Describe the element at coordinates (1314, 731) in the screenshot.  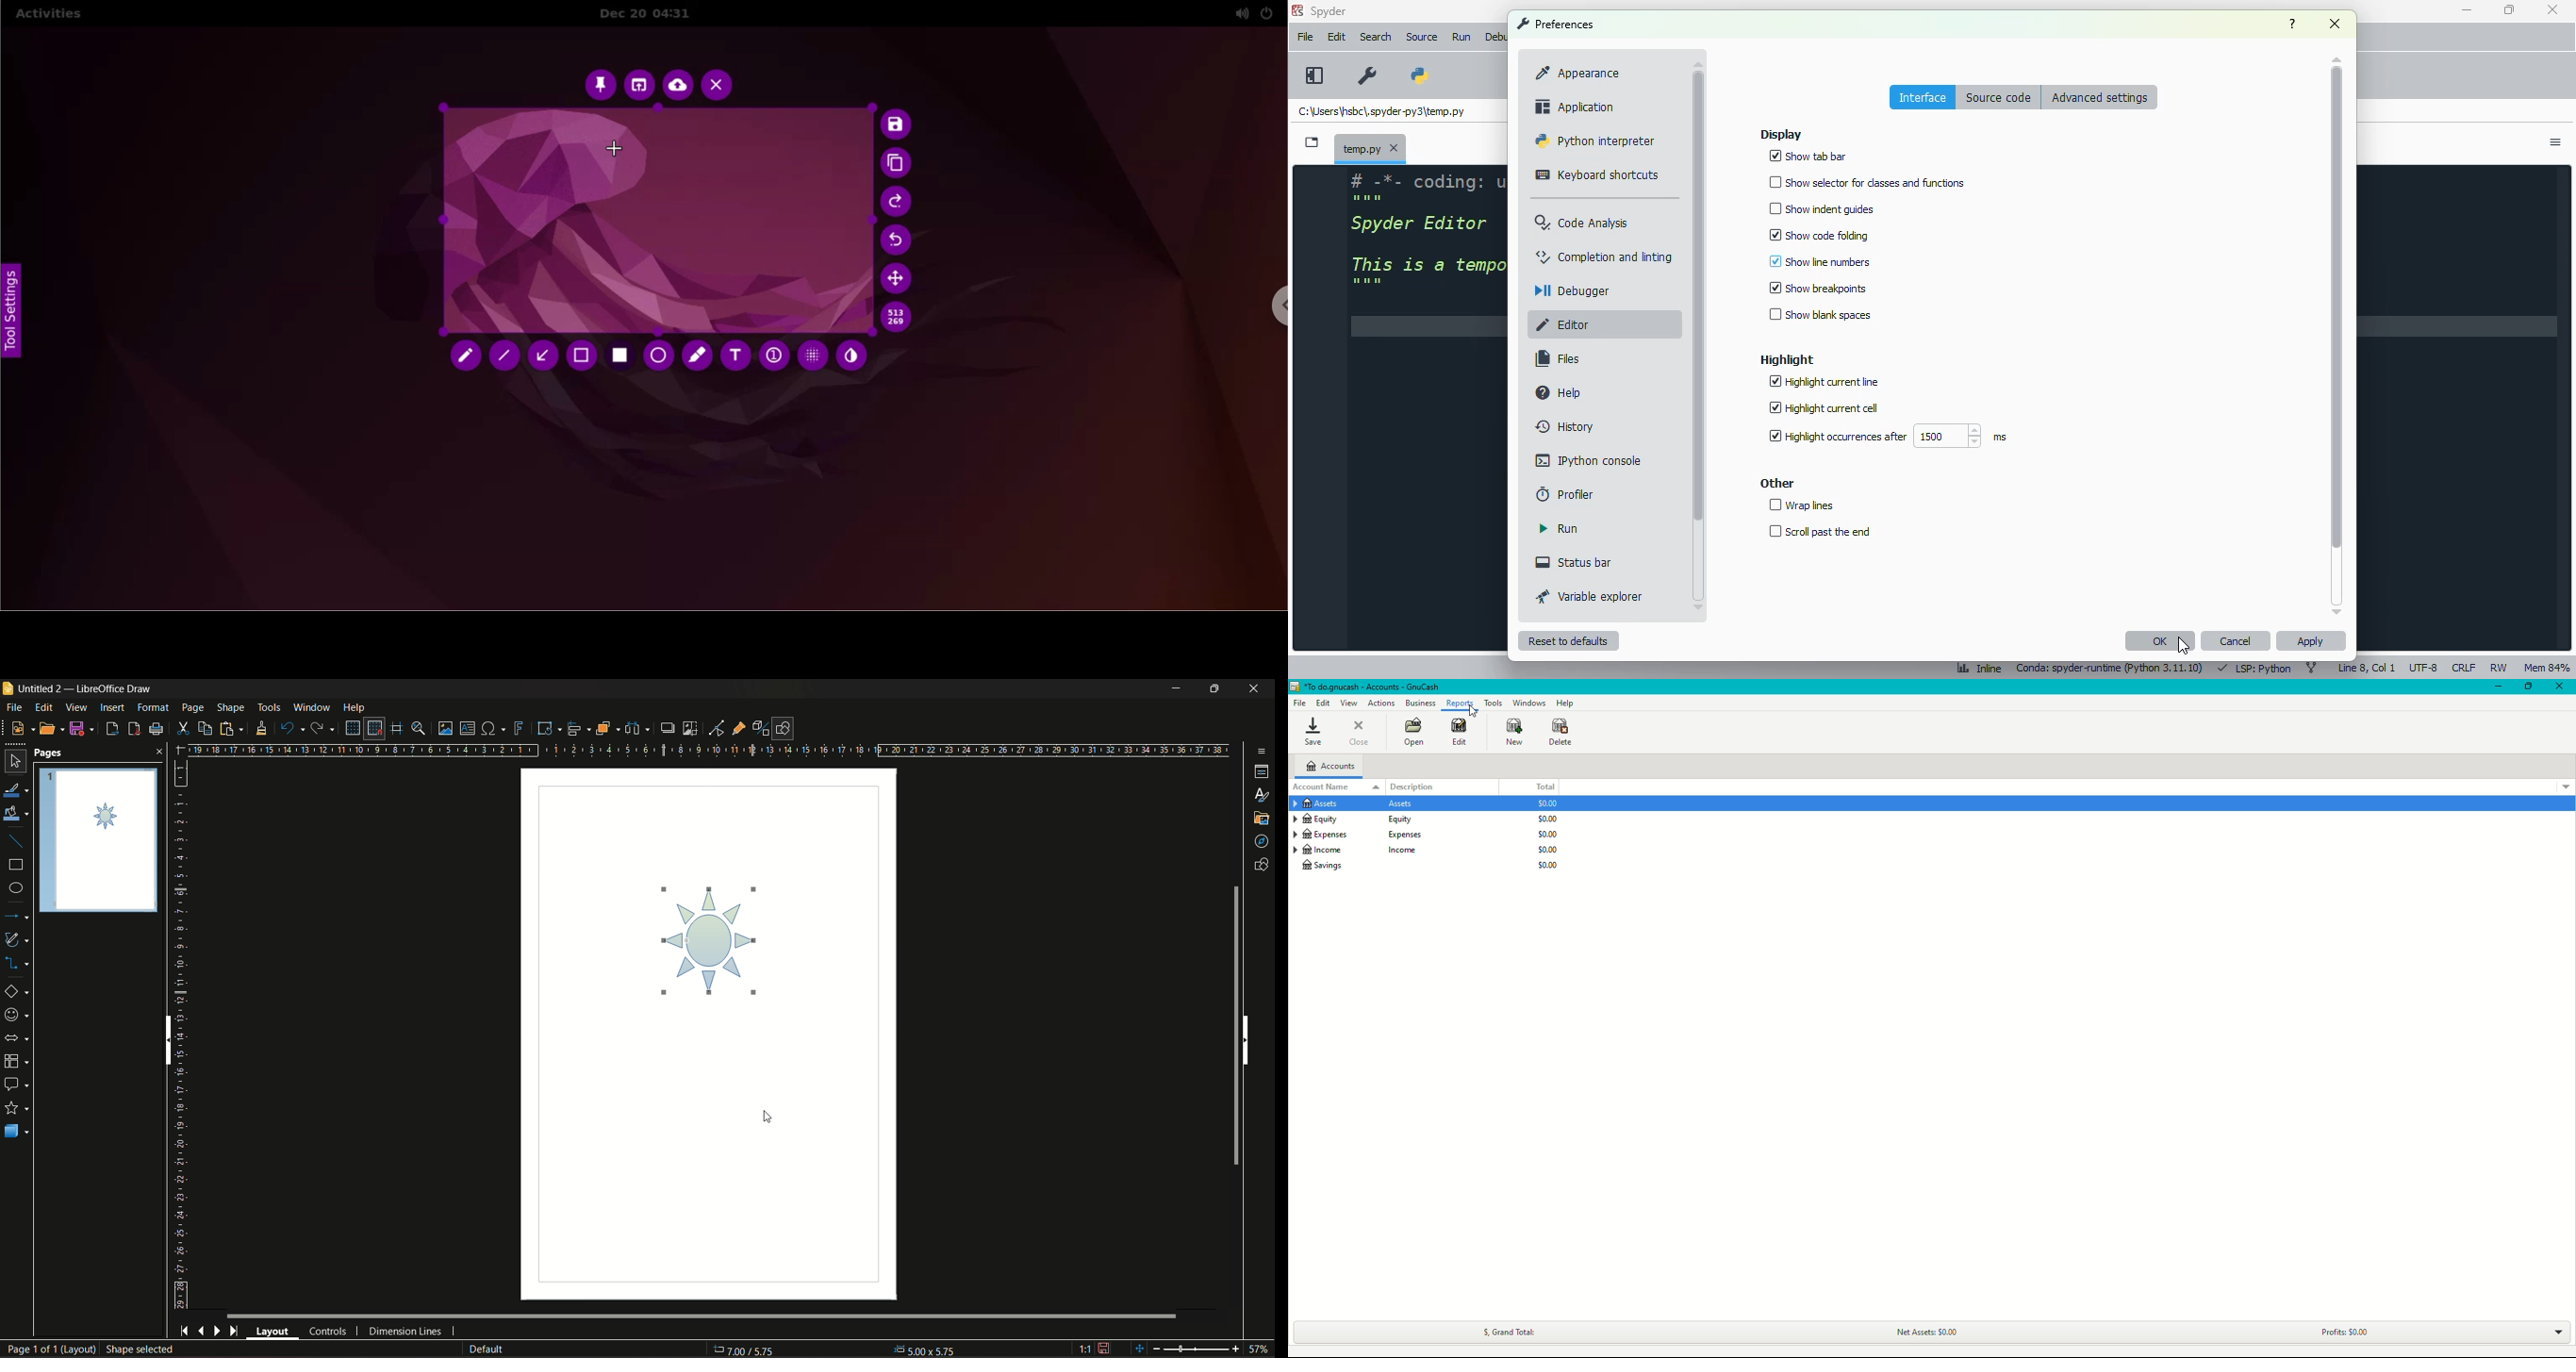
I see `Save` at that location.